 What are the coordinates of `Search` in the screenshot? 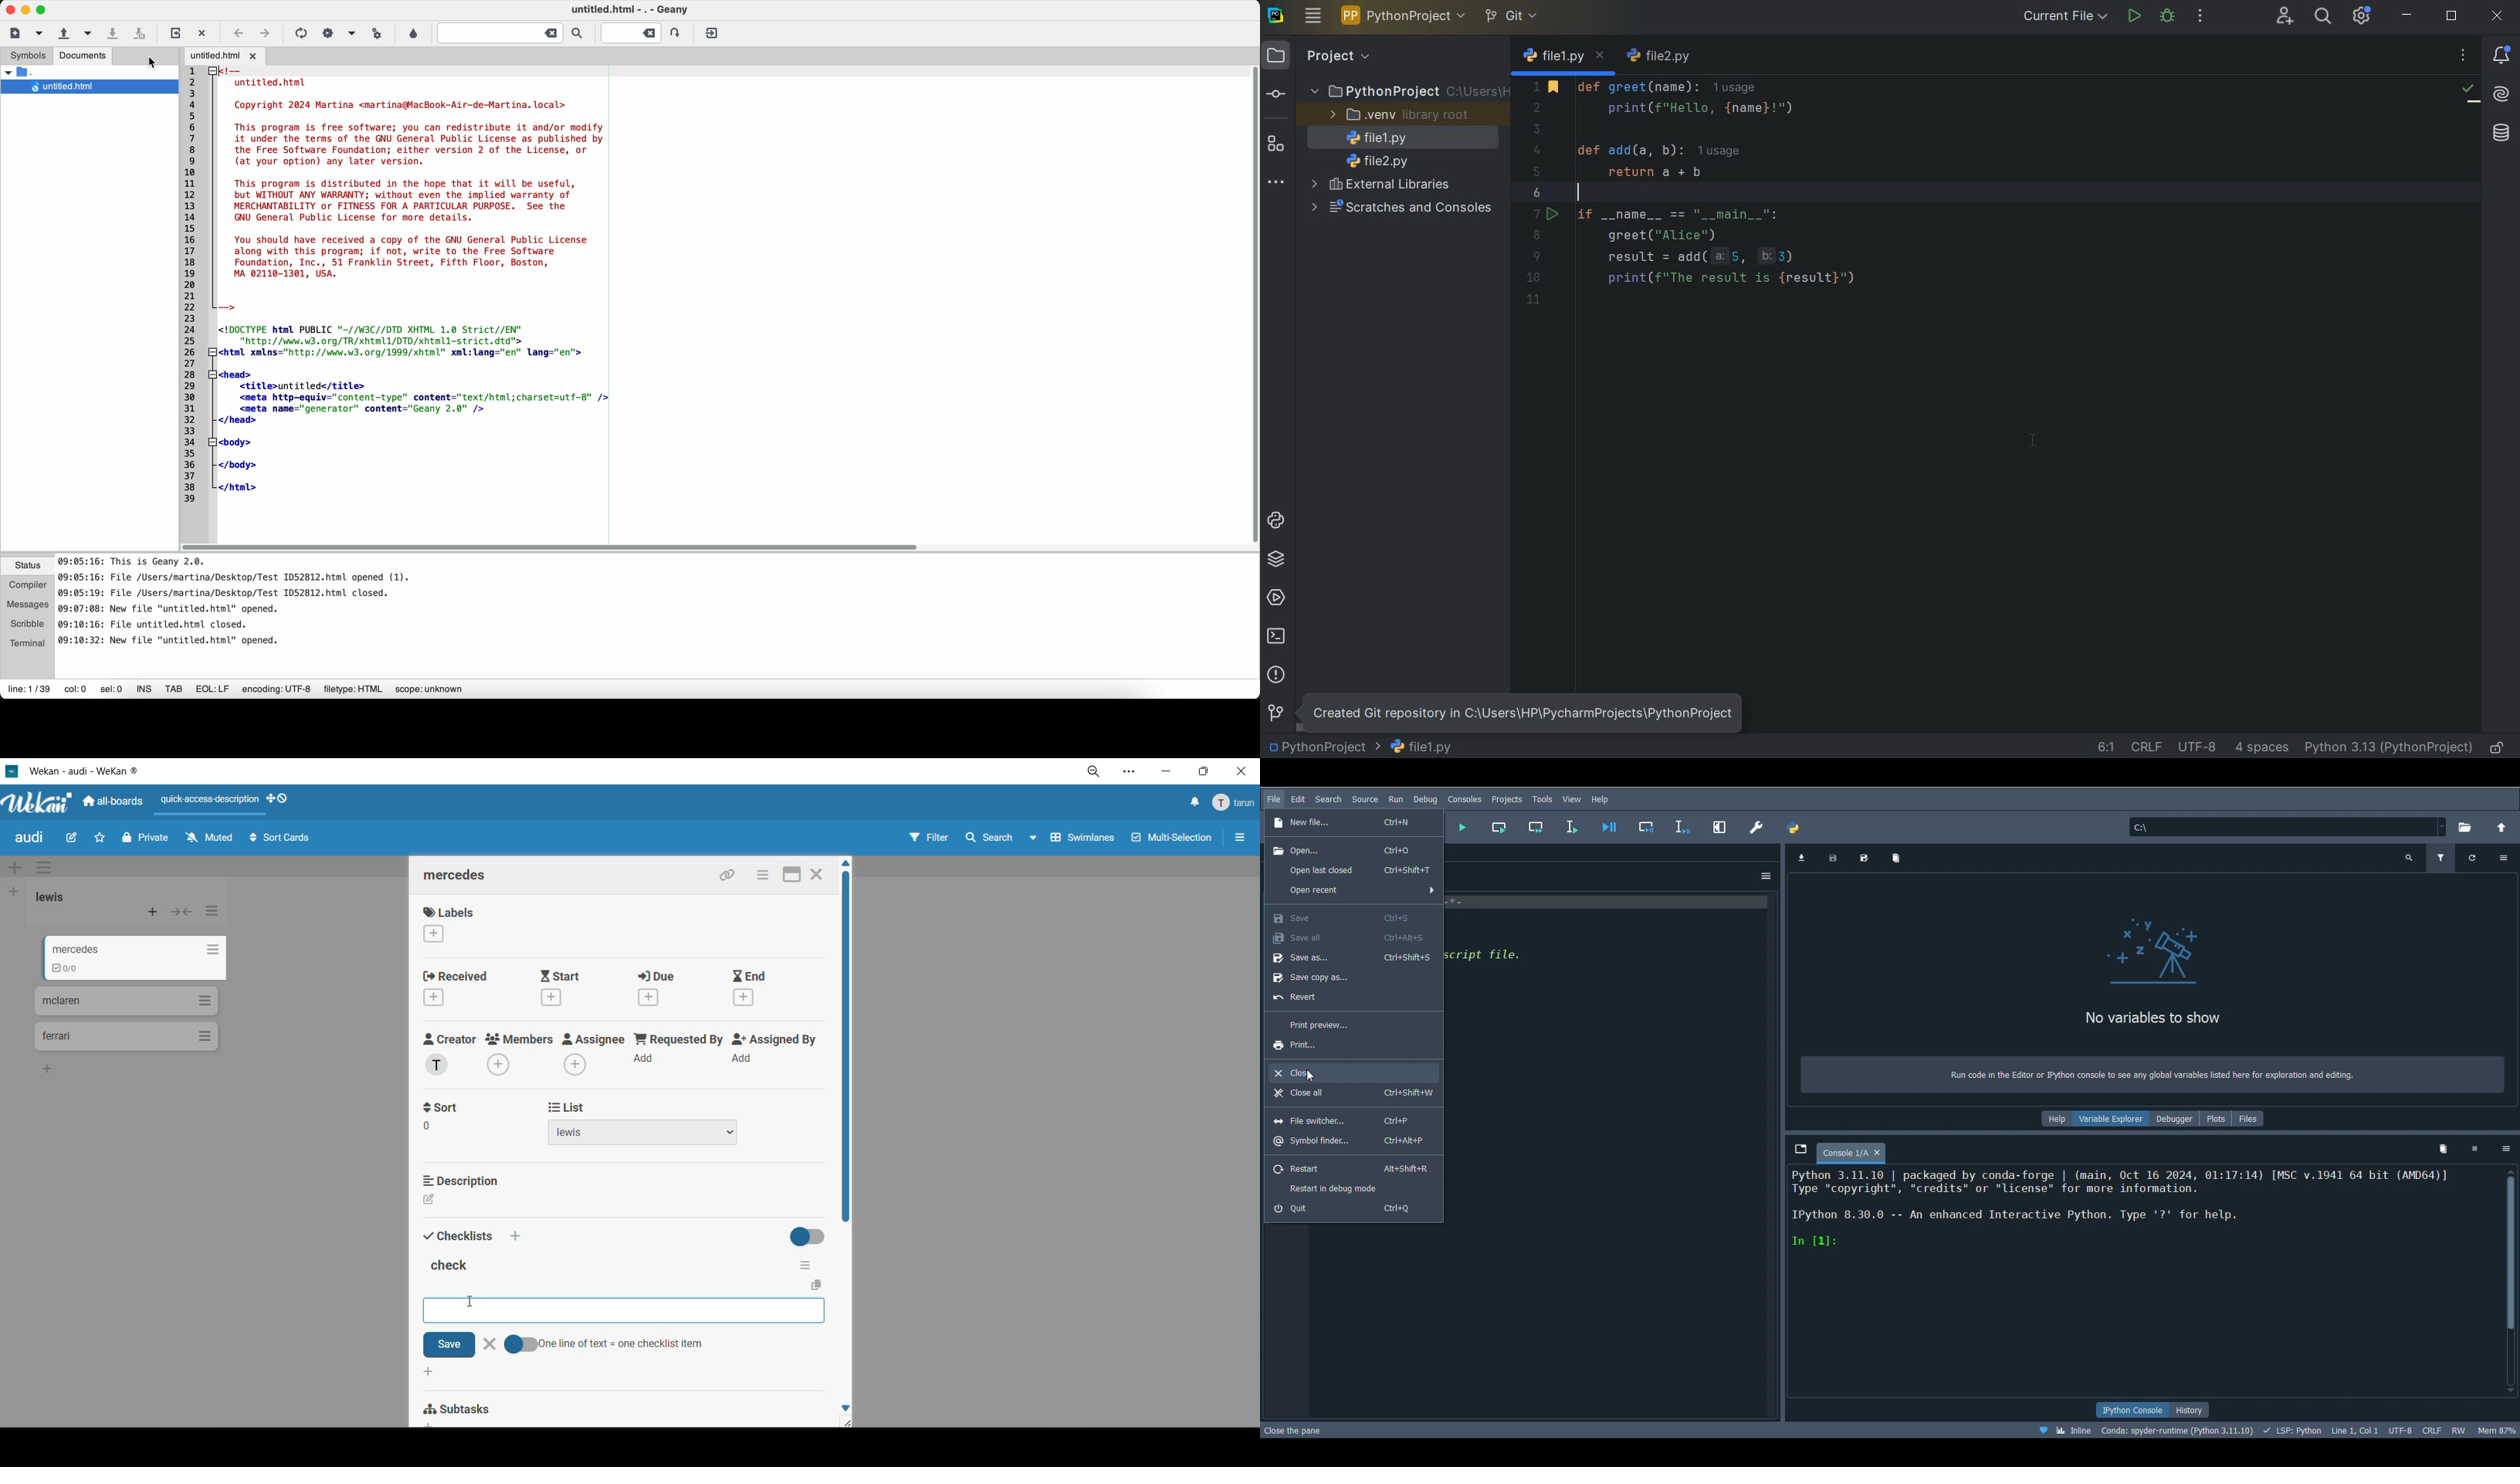 It's located at (1365, 800).